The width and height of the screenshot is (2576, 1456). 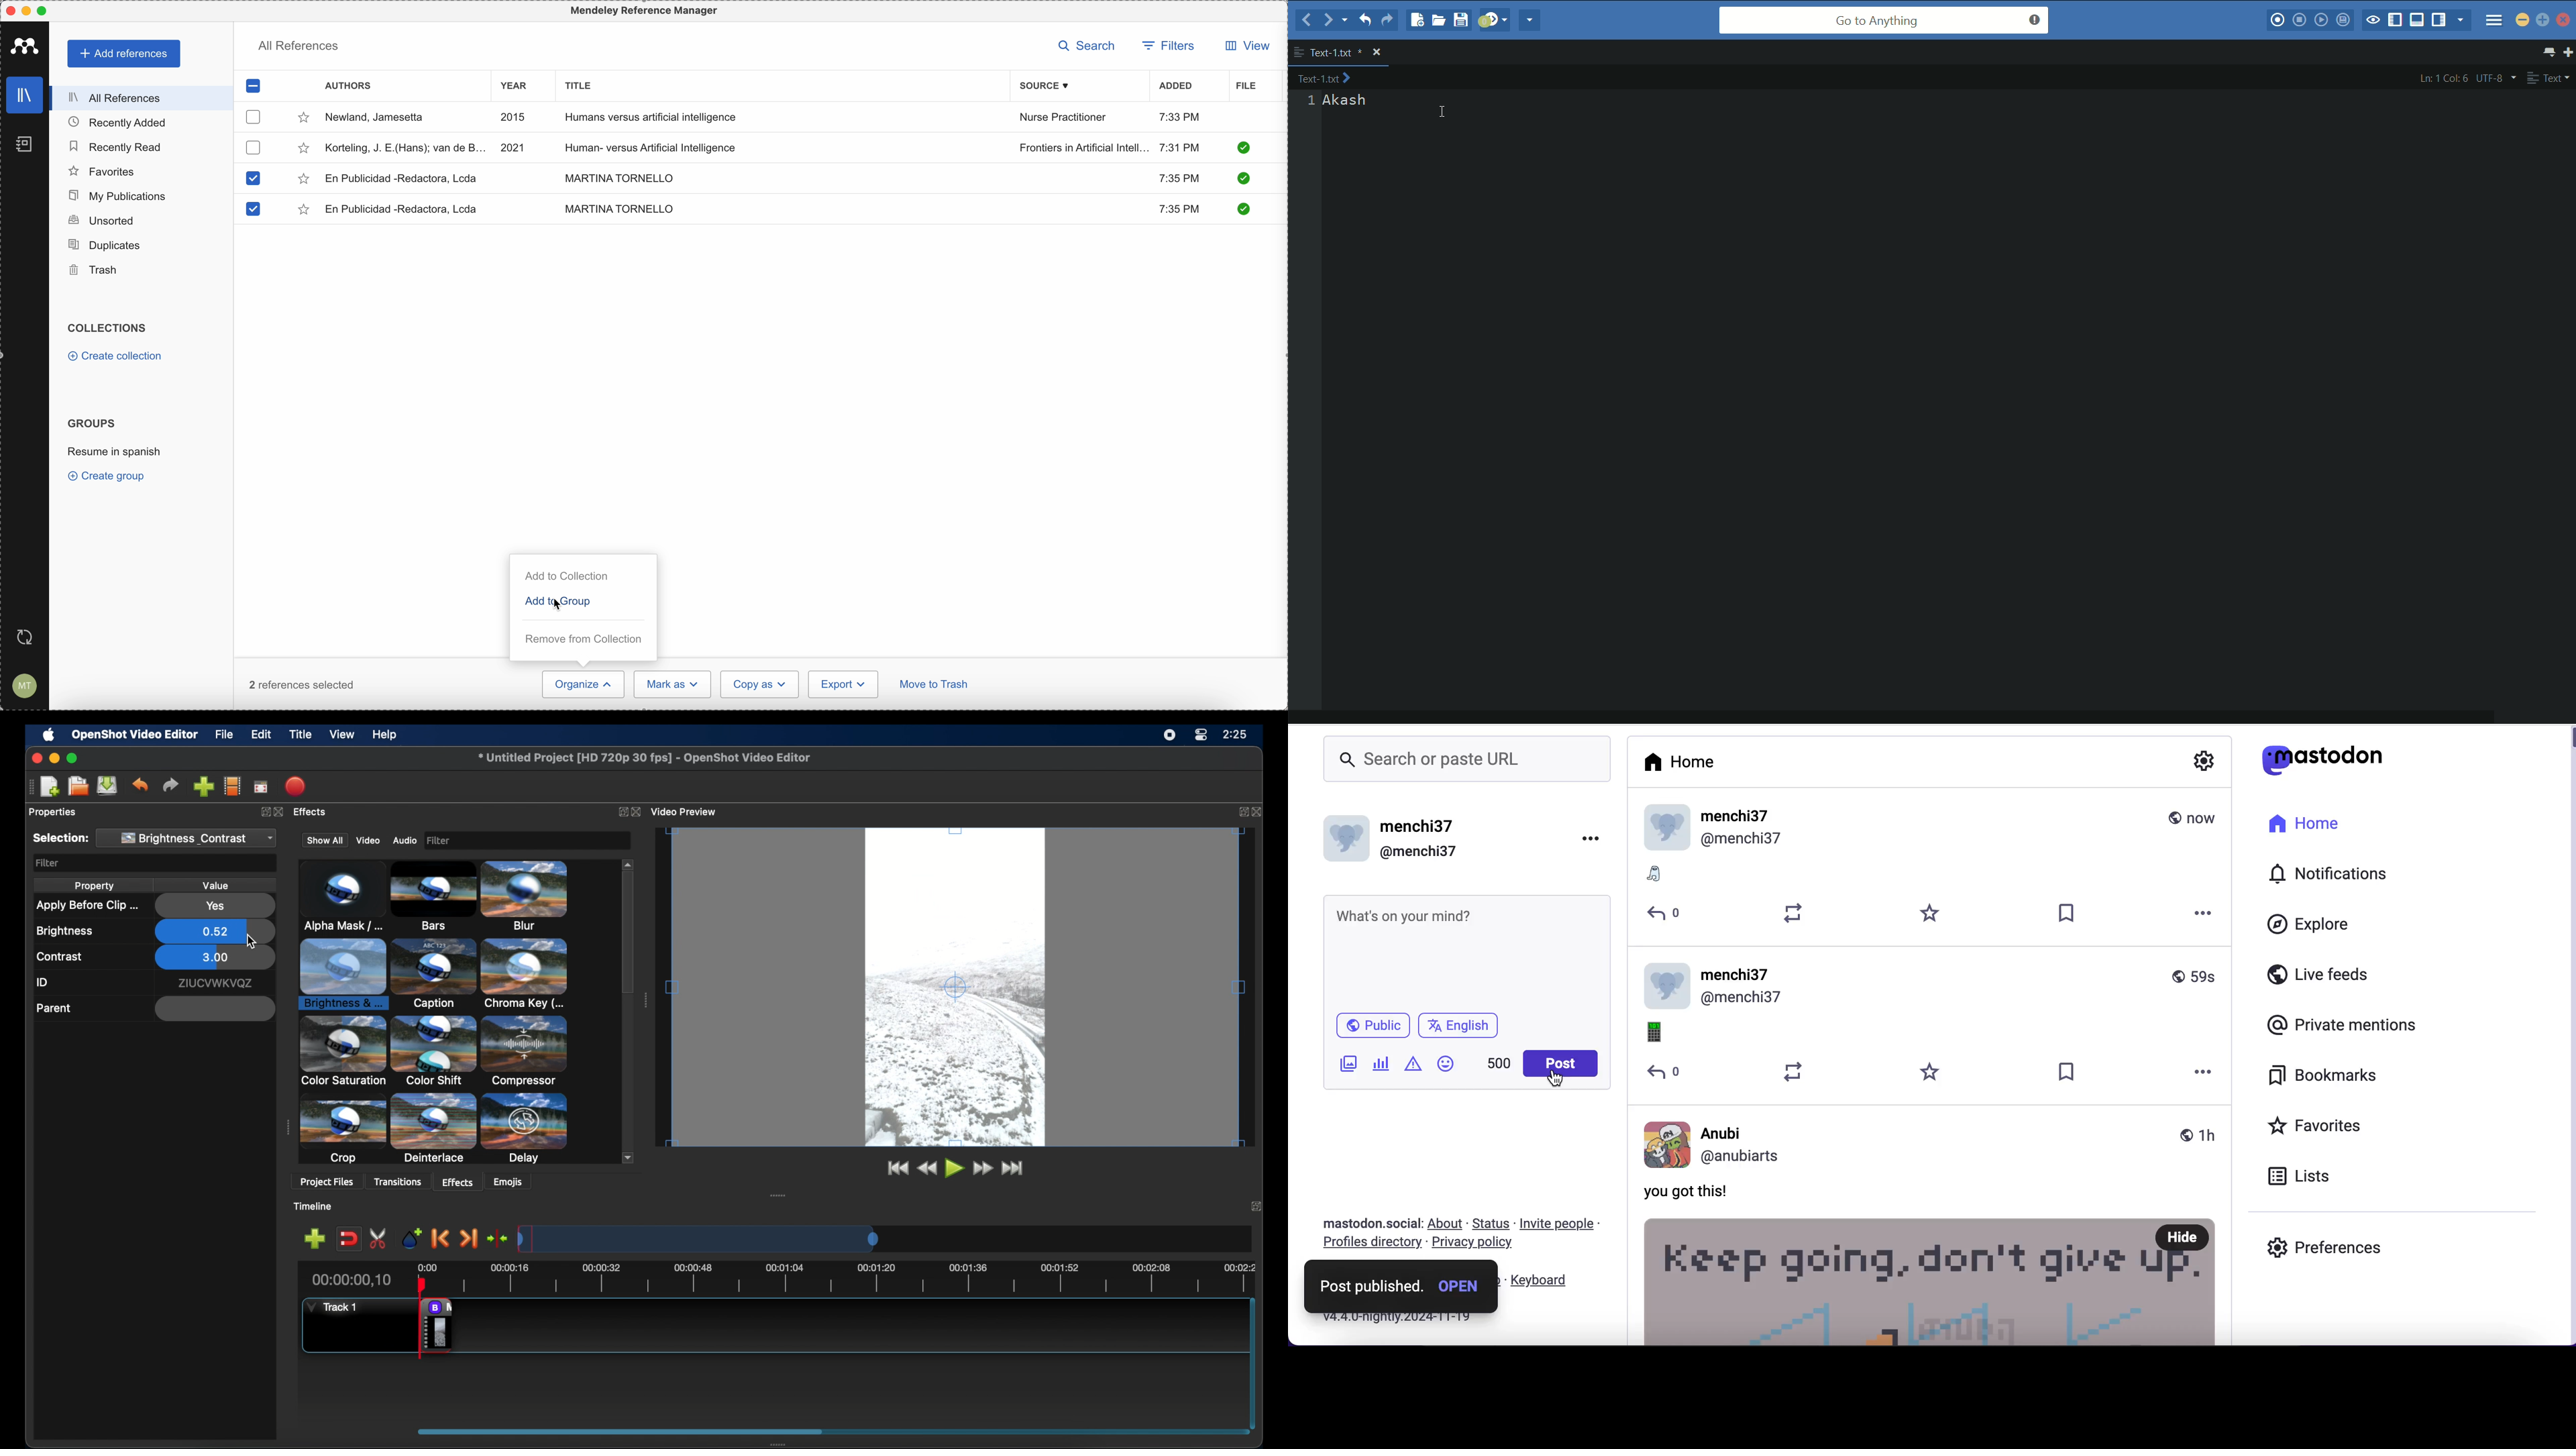 What do you see at coordinates (520, 87) in the screenshot?
I see `year` at bounding box center [520, 87].